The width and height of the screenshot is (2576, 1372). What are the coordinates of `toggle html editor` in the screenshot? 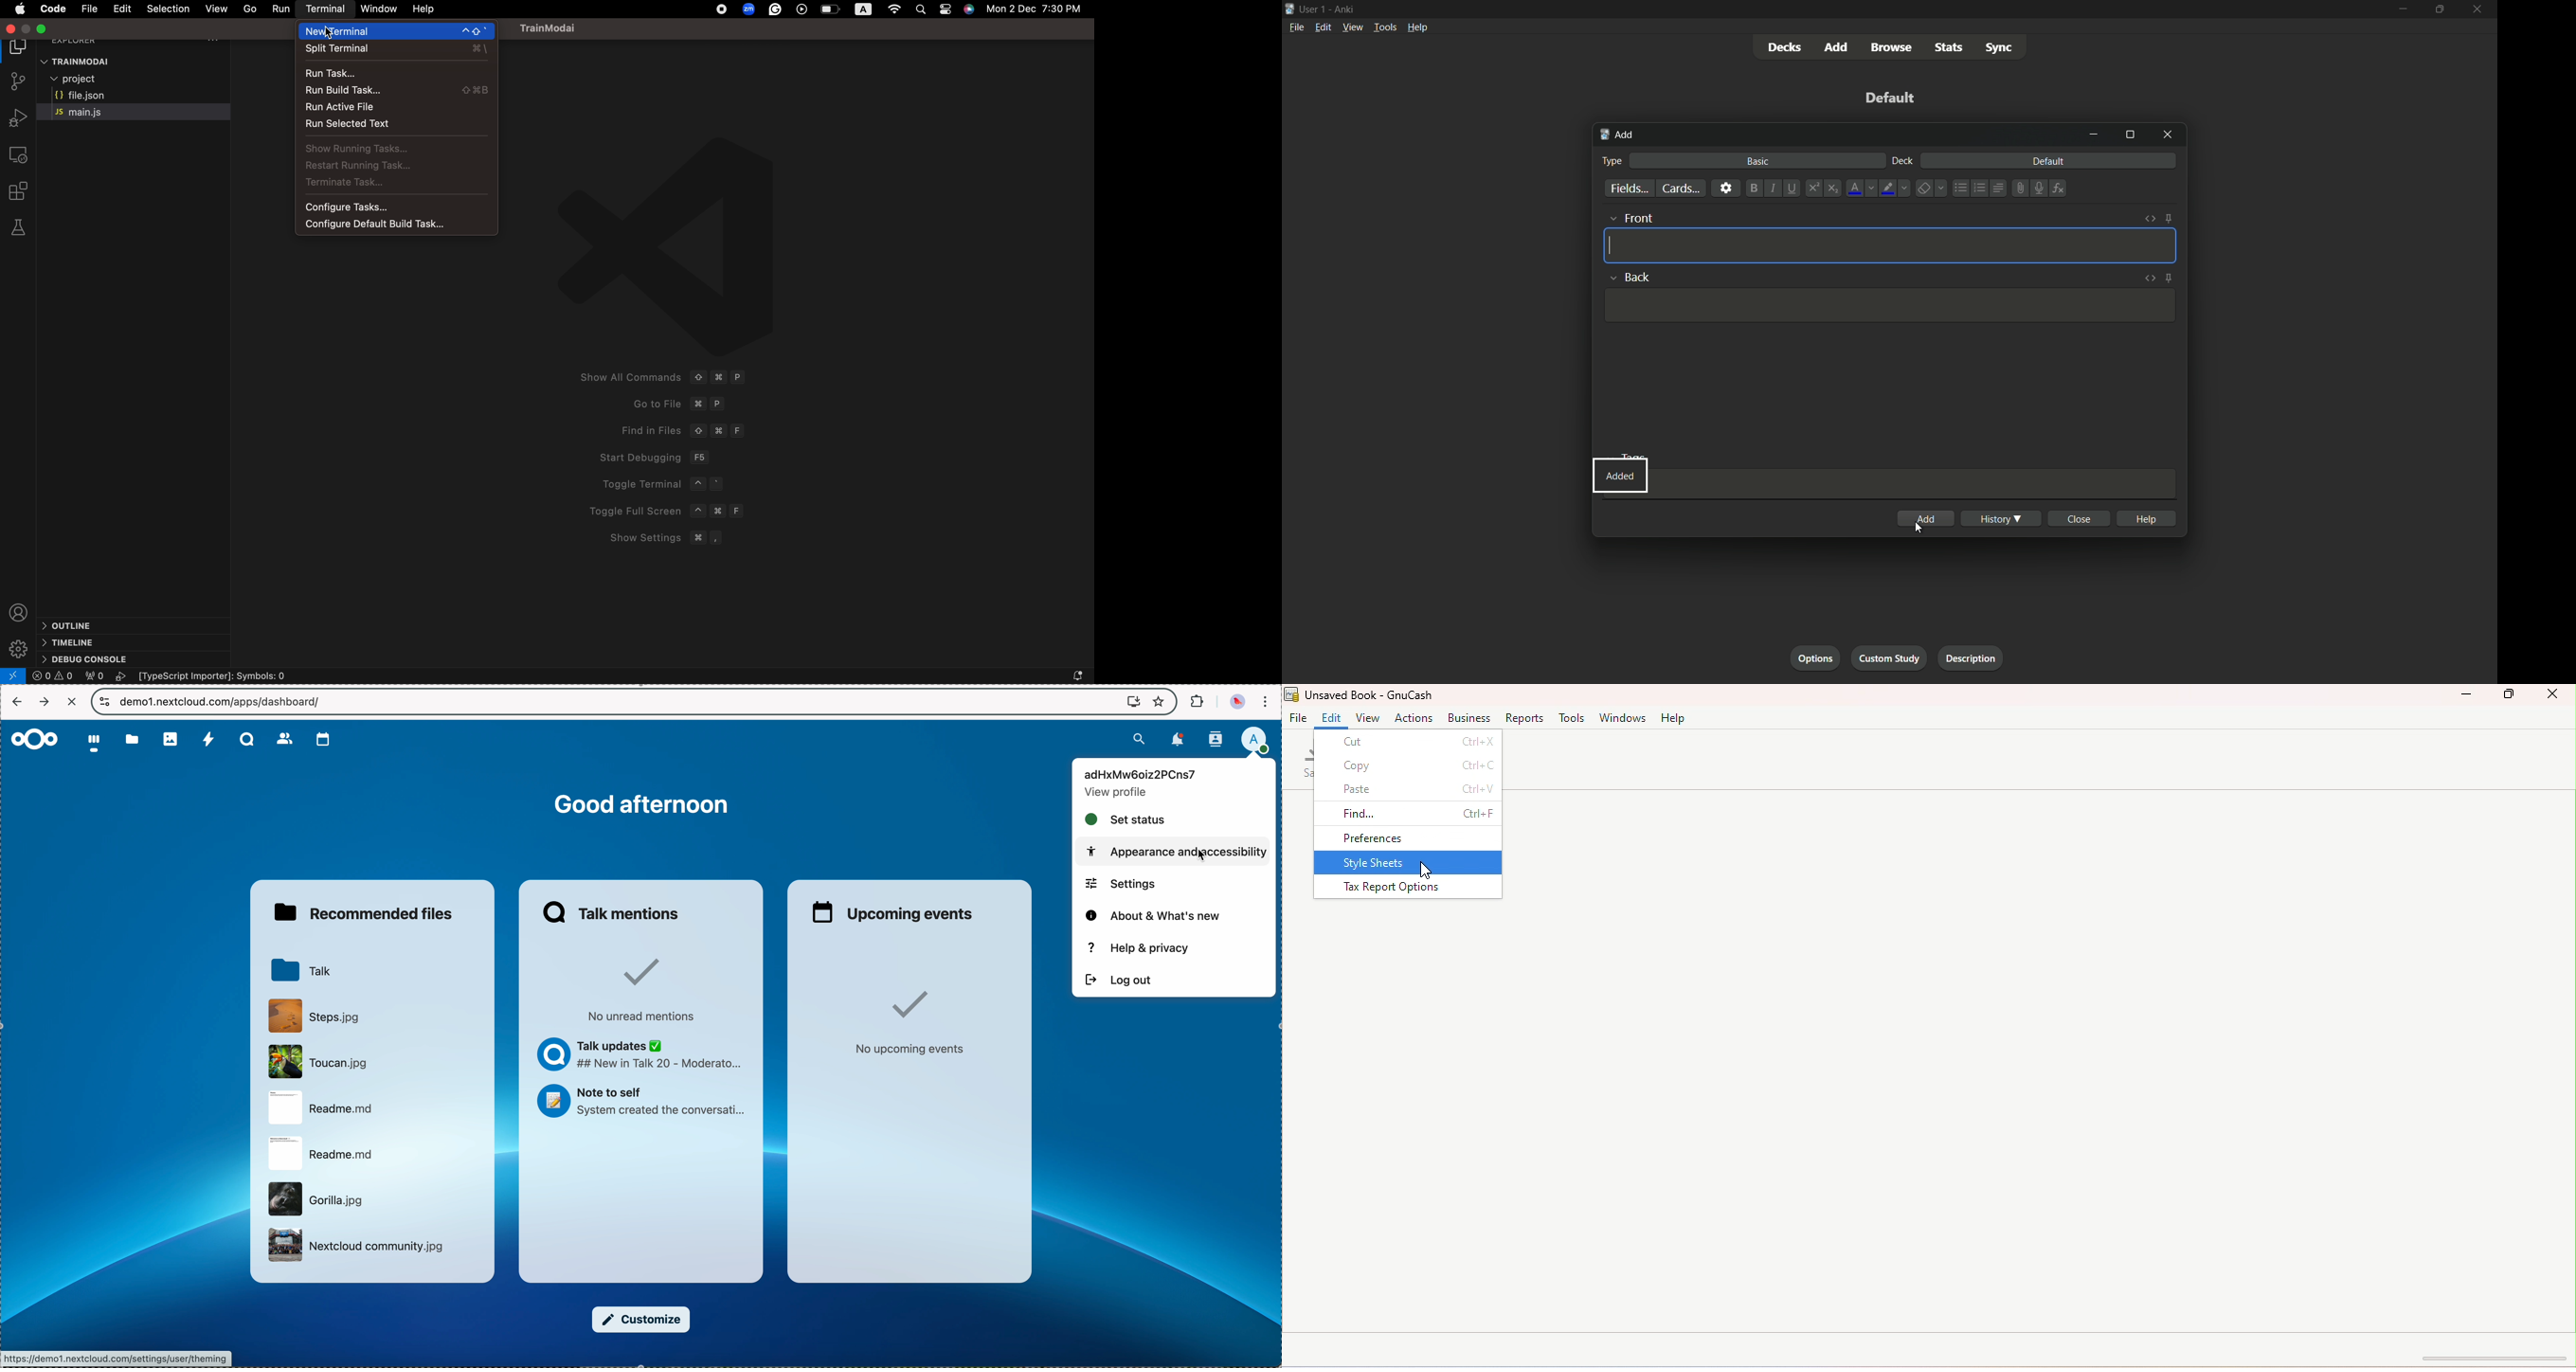 It's located at (2150, 279).